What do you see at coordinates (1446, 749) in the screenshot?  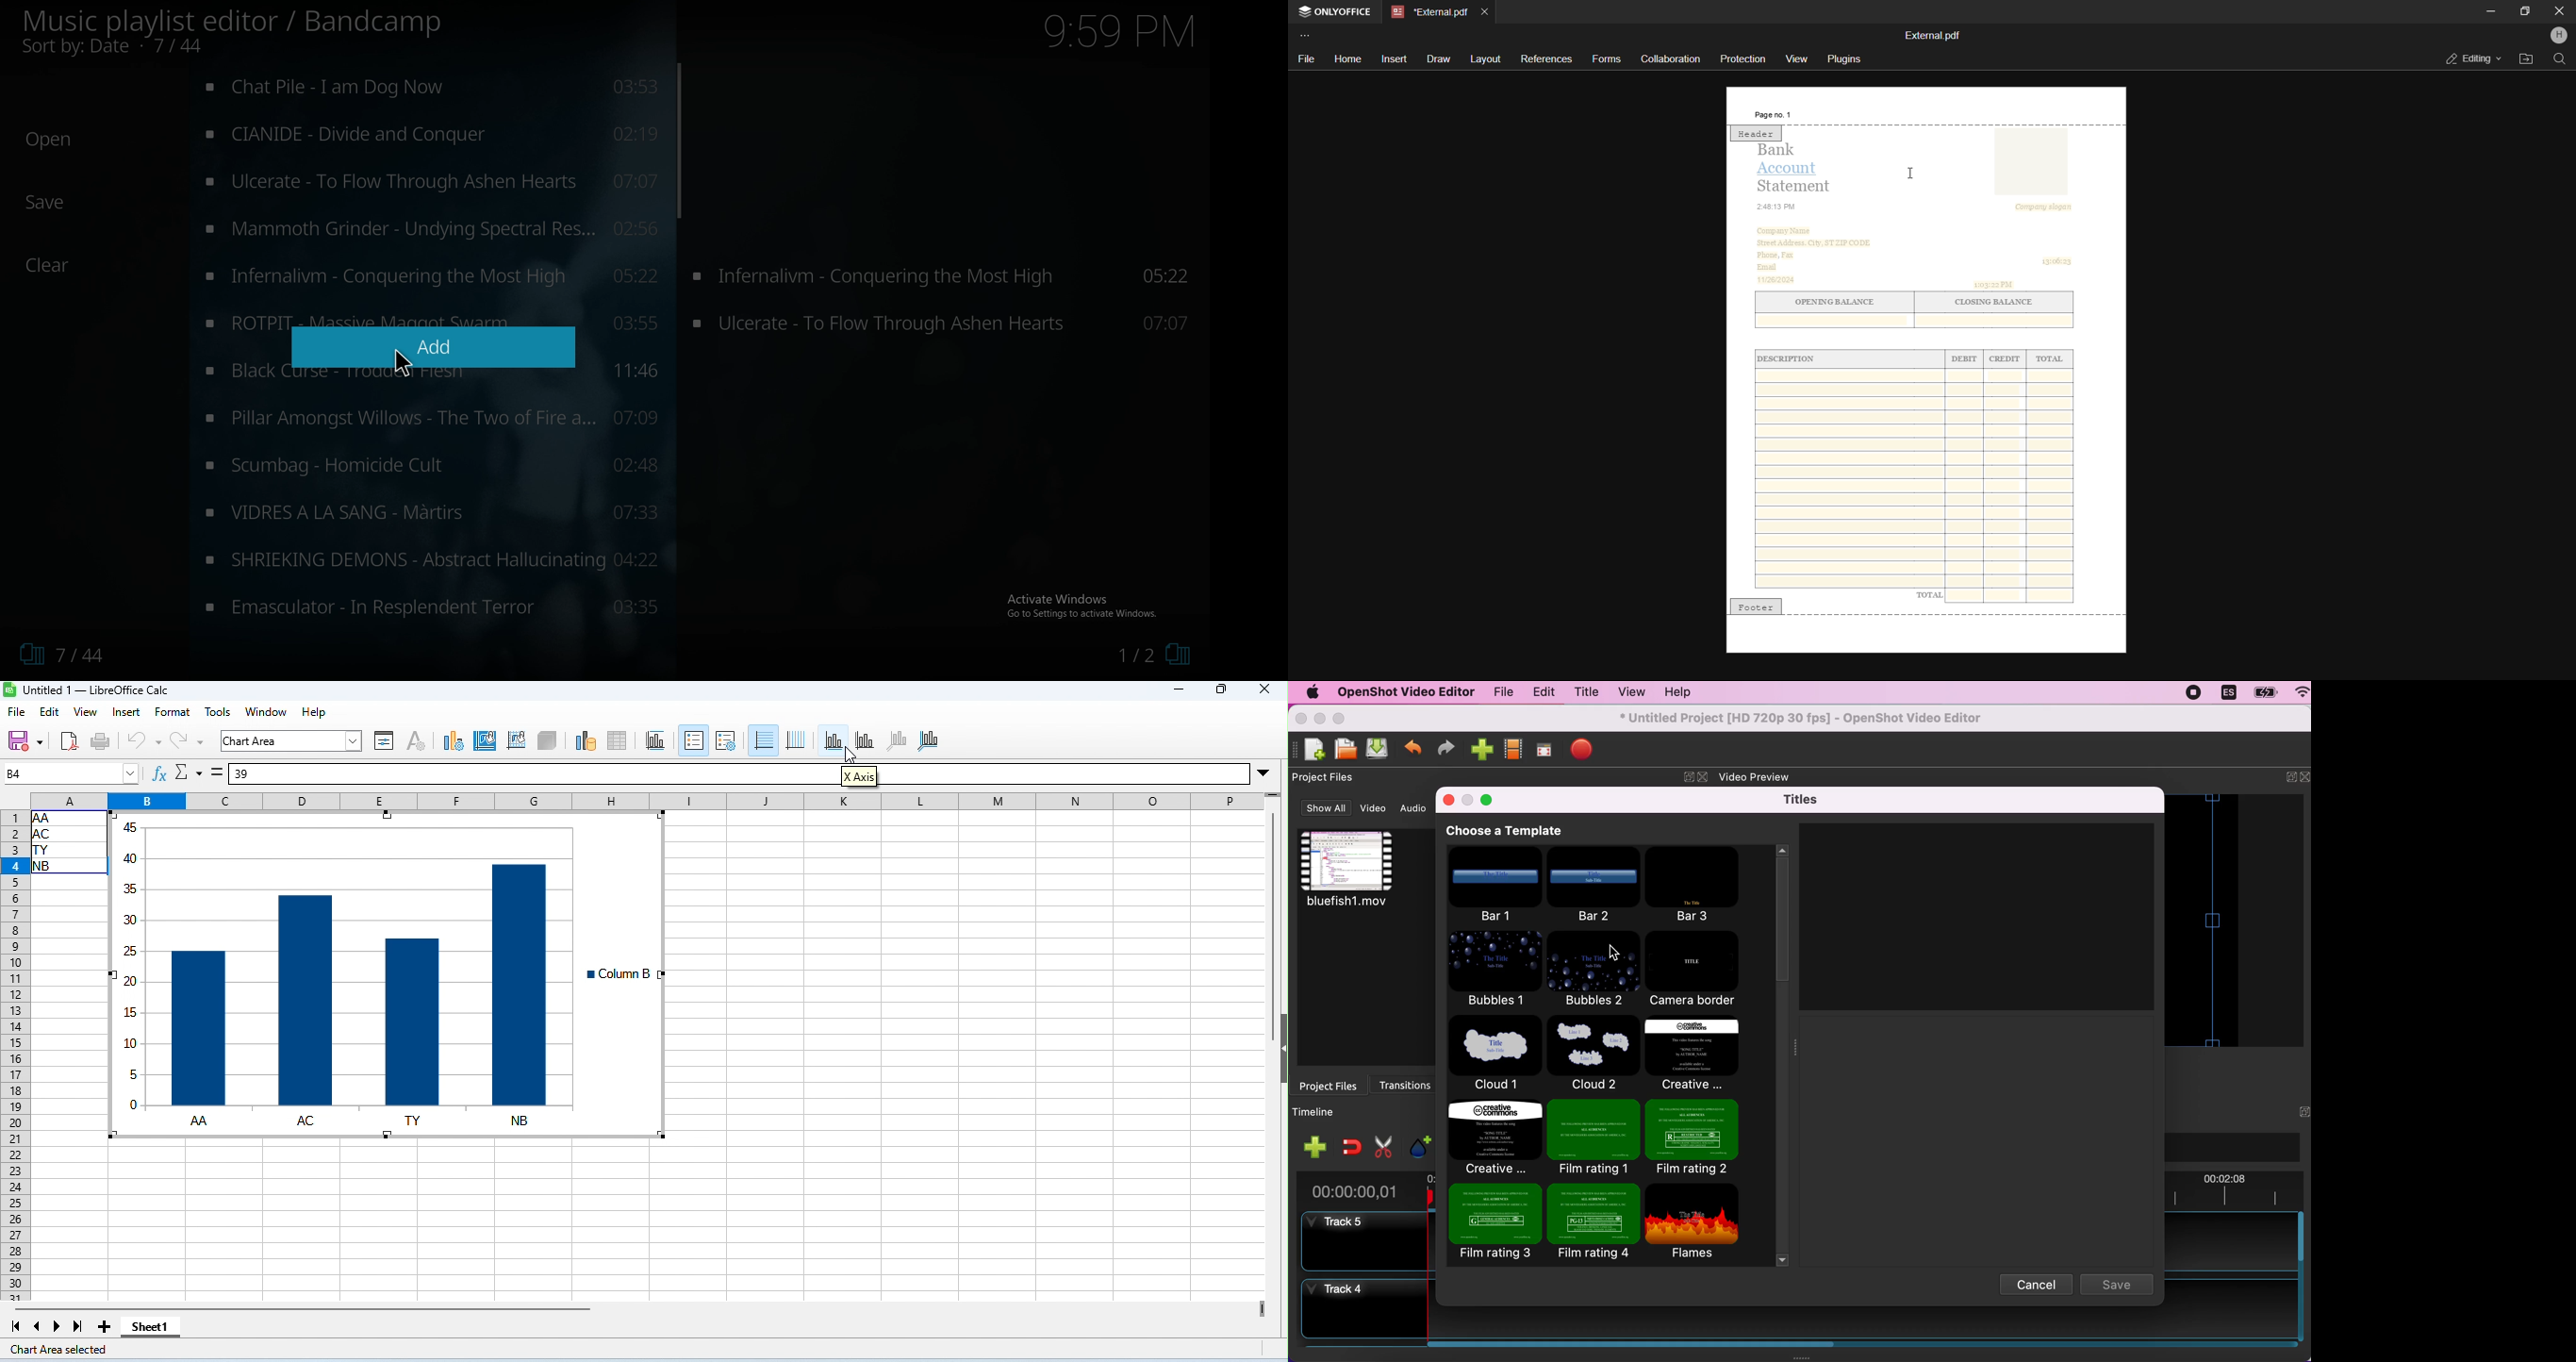 I see `redo` at bounding box center [1446, 749].